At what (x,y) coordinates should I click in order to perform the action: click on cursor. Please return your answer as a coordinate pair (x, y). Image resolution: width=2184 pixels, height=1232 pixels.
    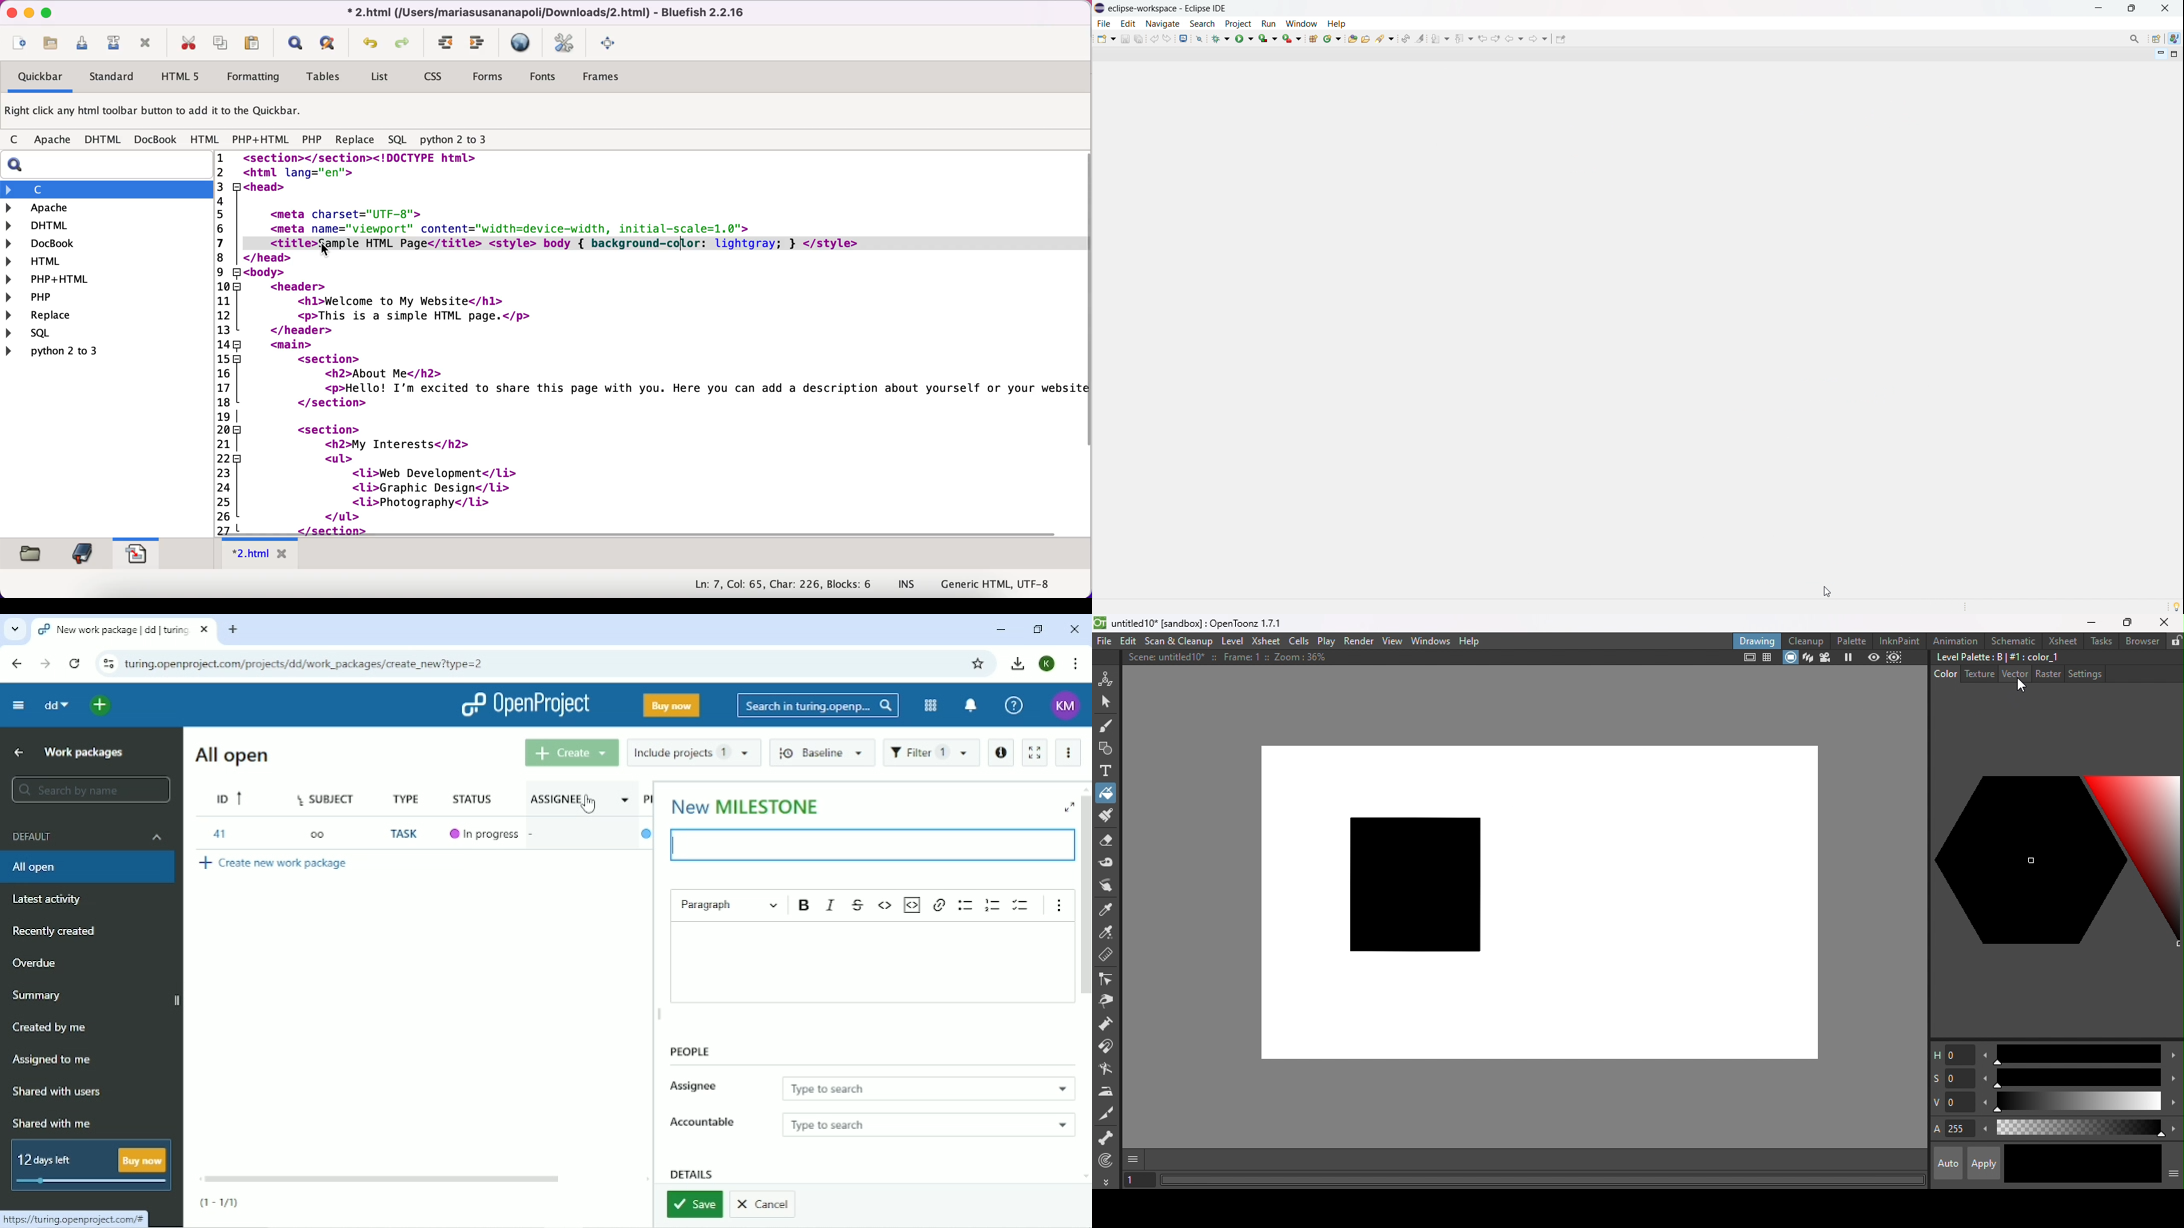
    Looking at the image, I should click on (1827, 591).